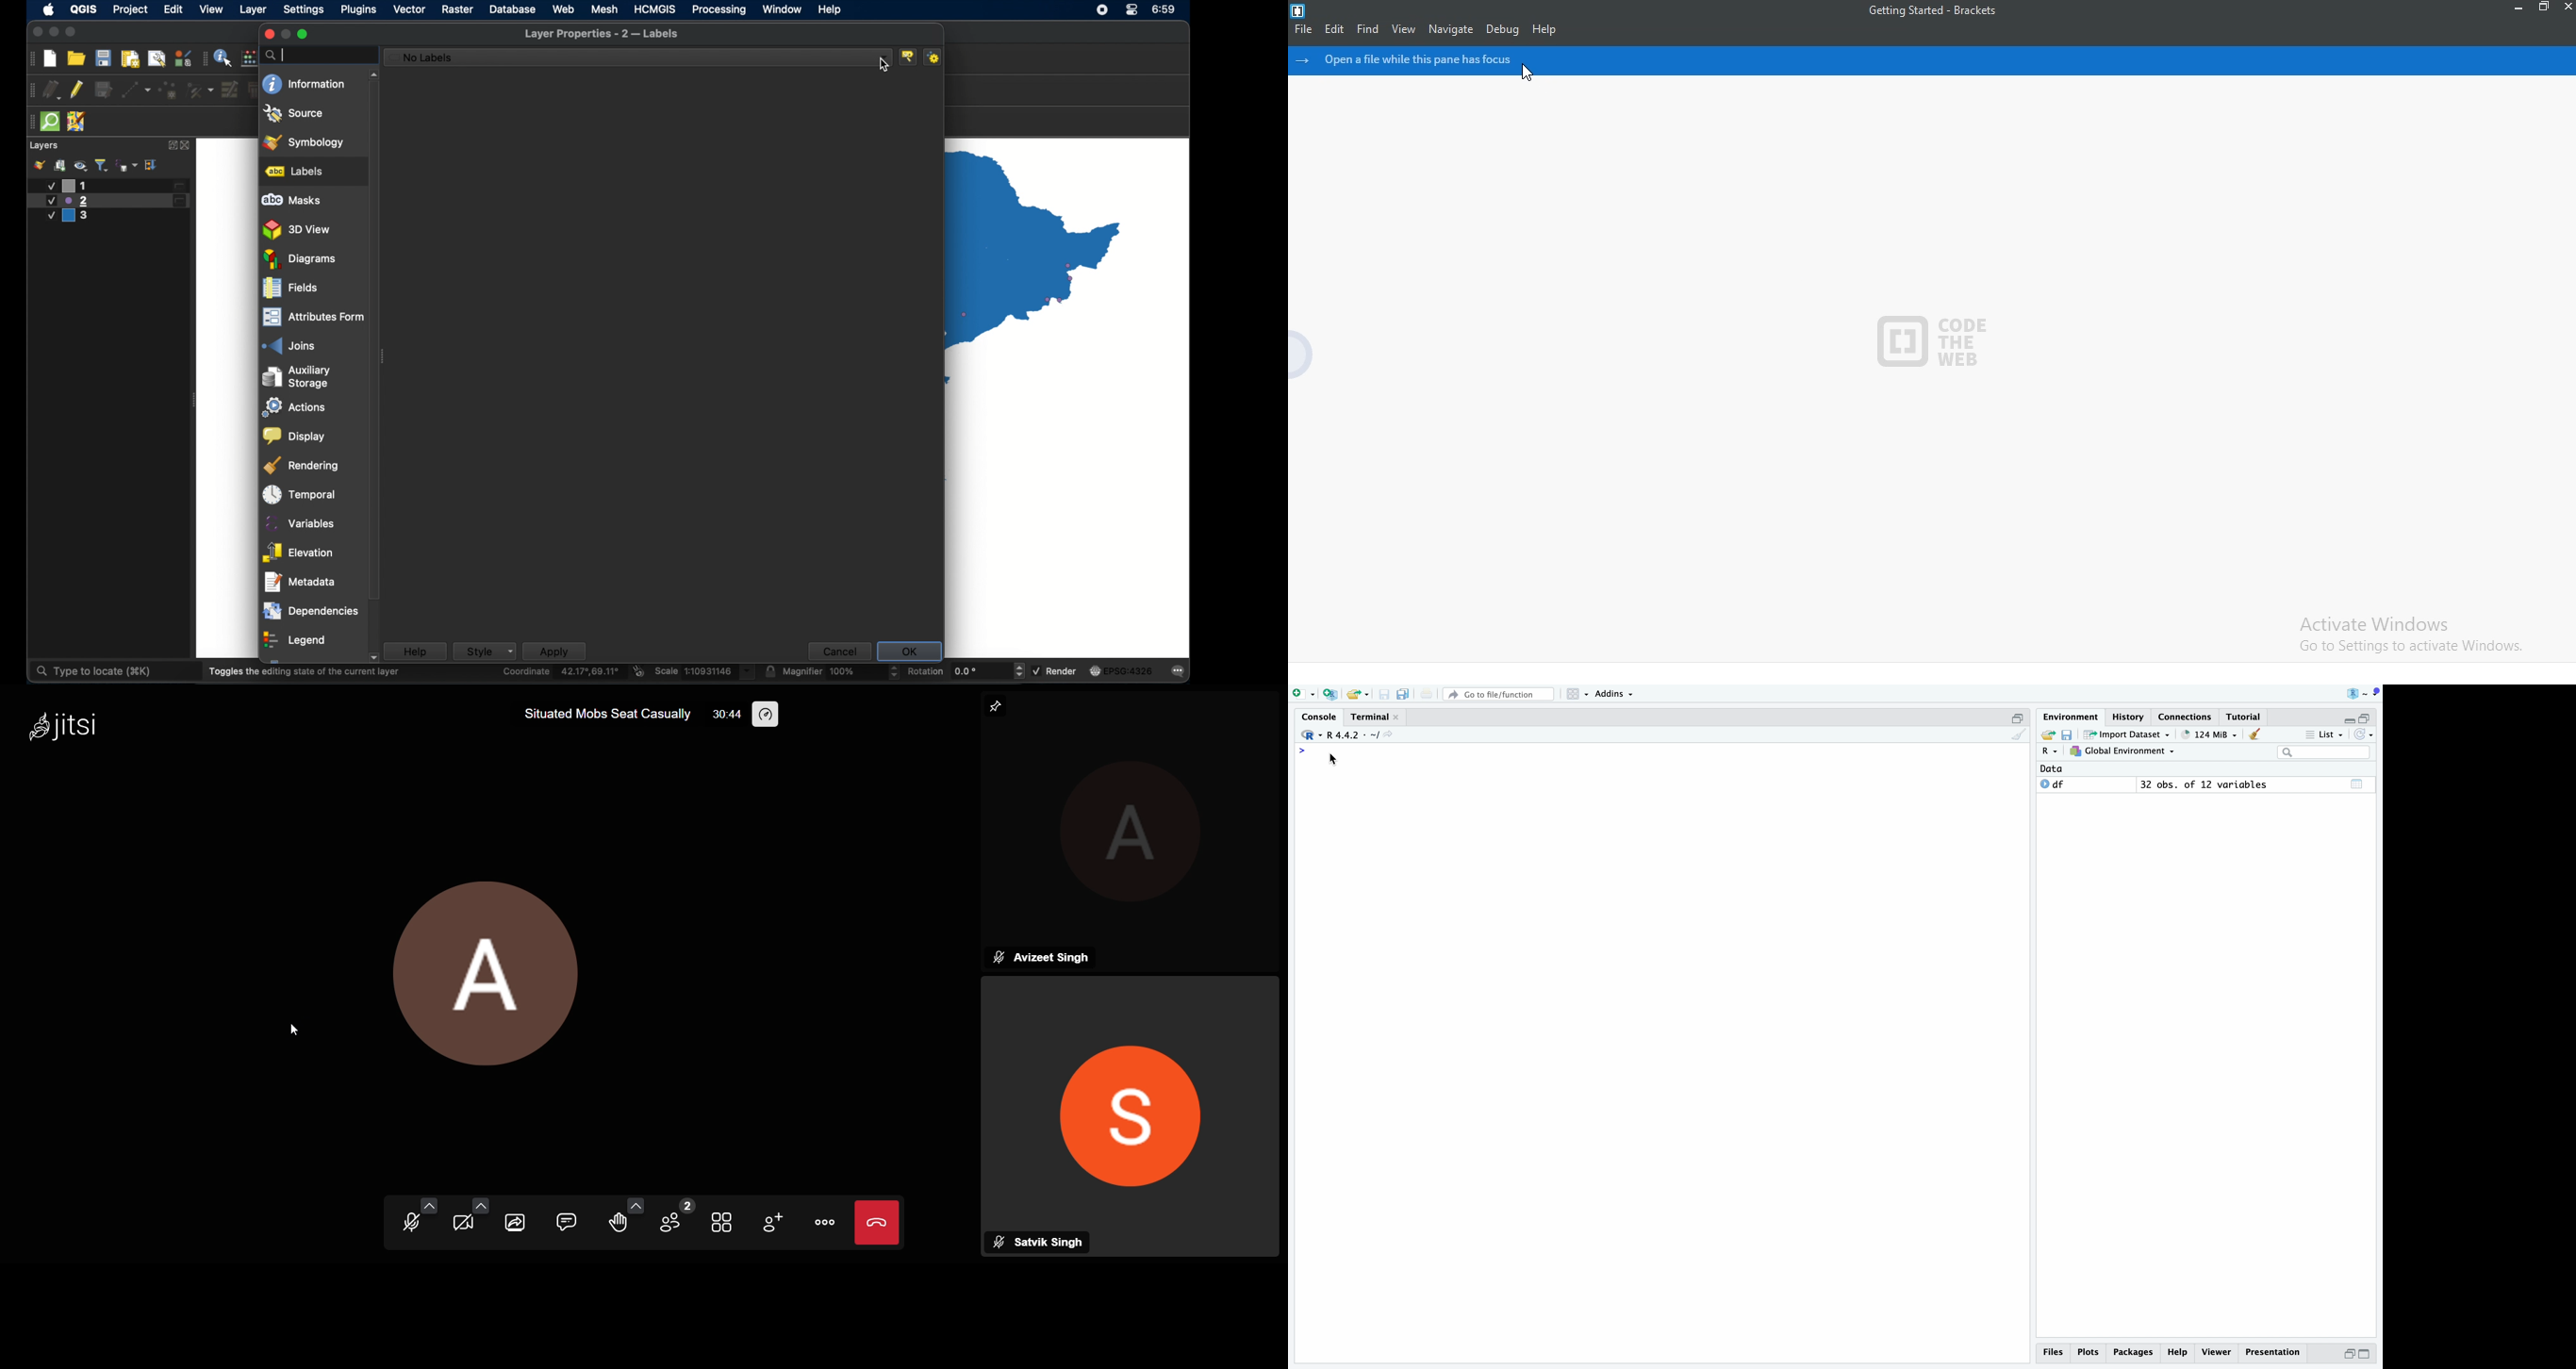  Describe the element at coordinates (484, 651) in the screenshot. I see `style` at that location.